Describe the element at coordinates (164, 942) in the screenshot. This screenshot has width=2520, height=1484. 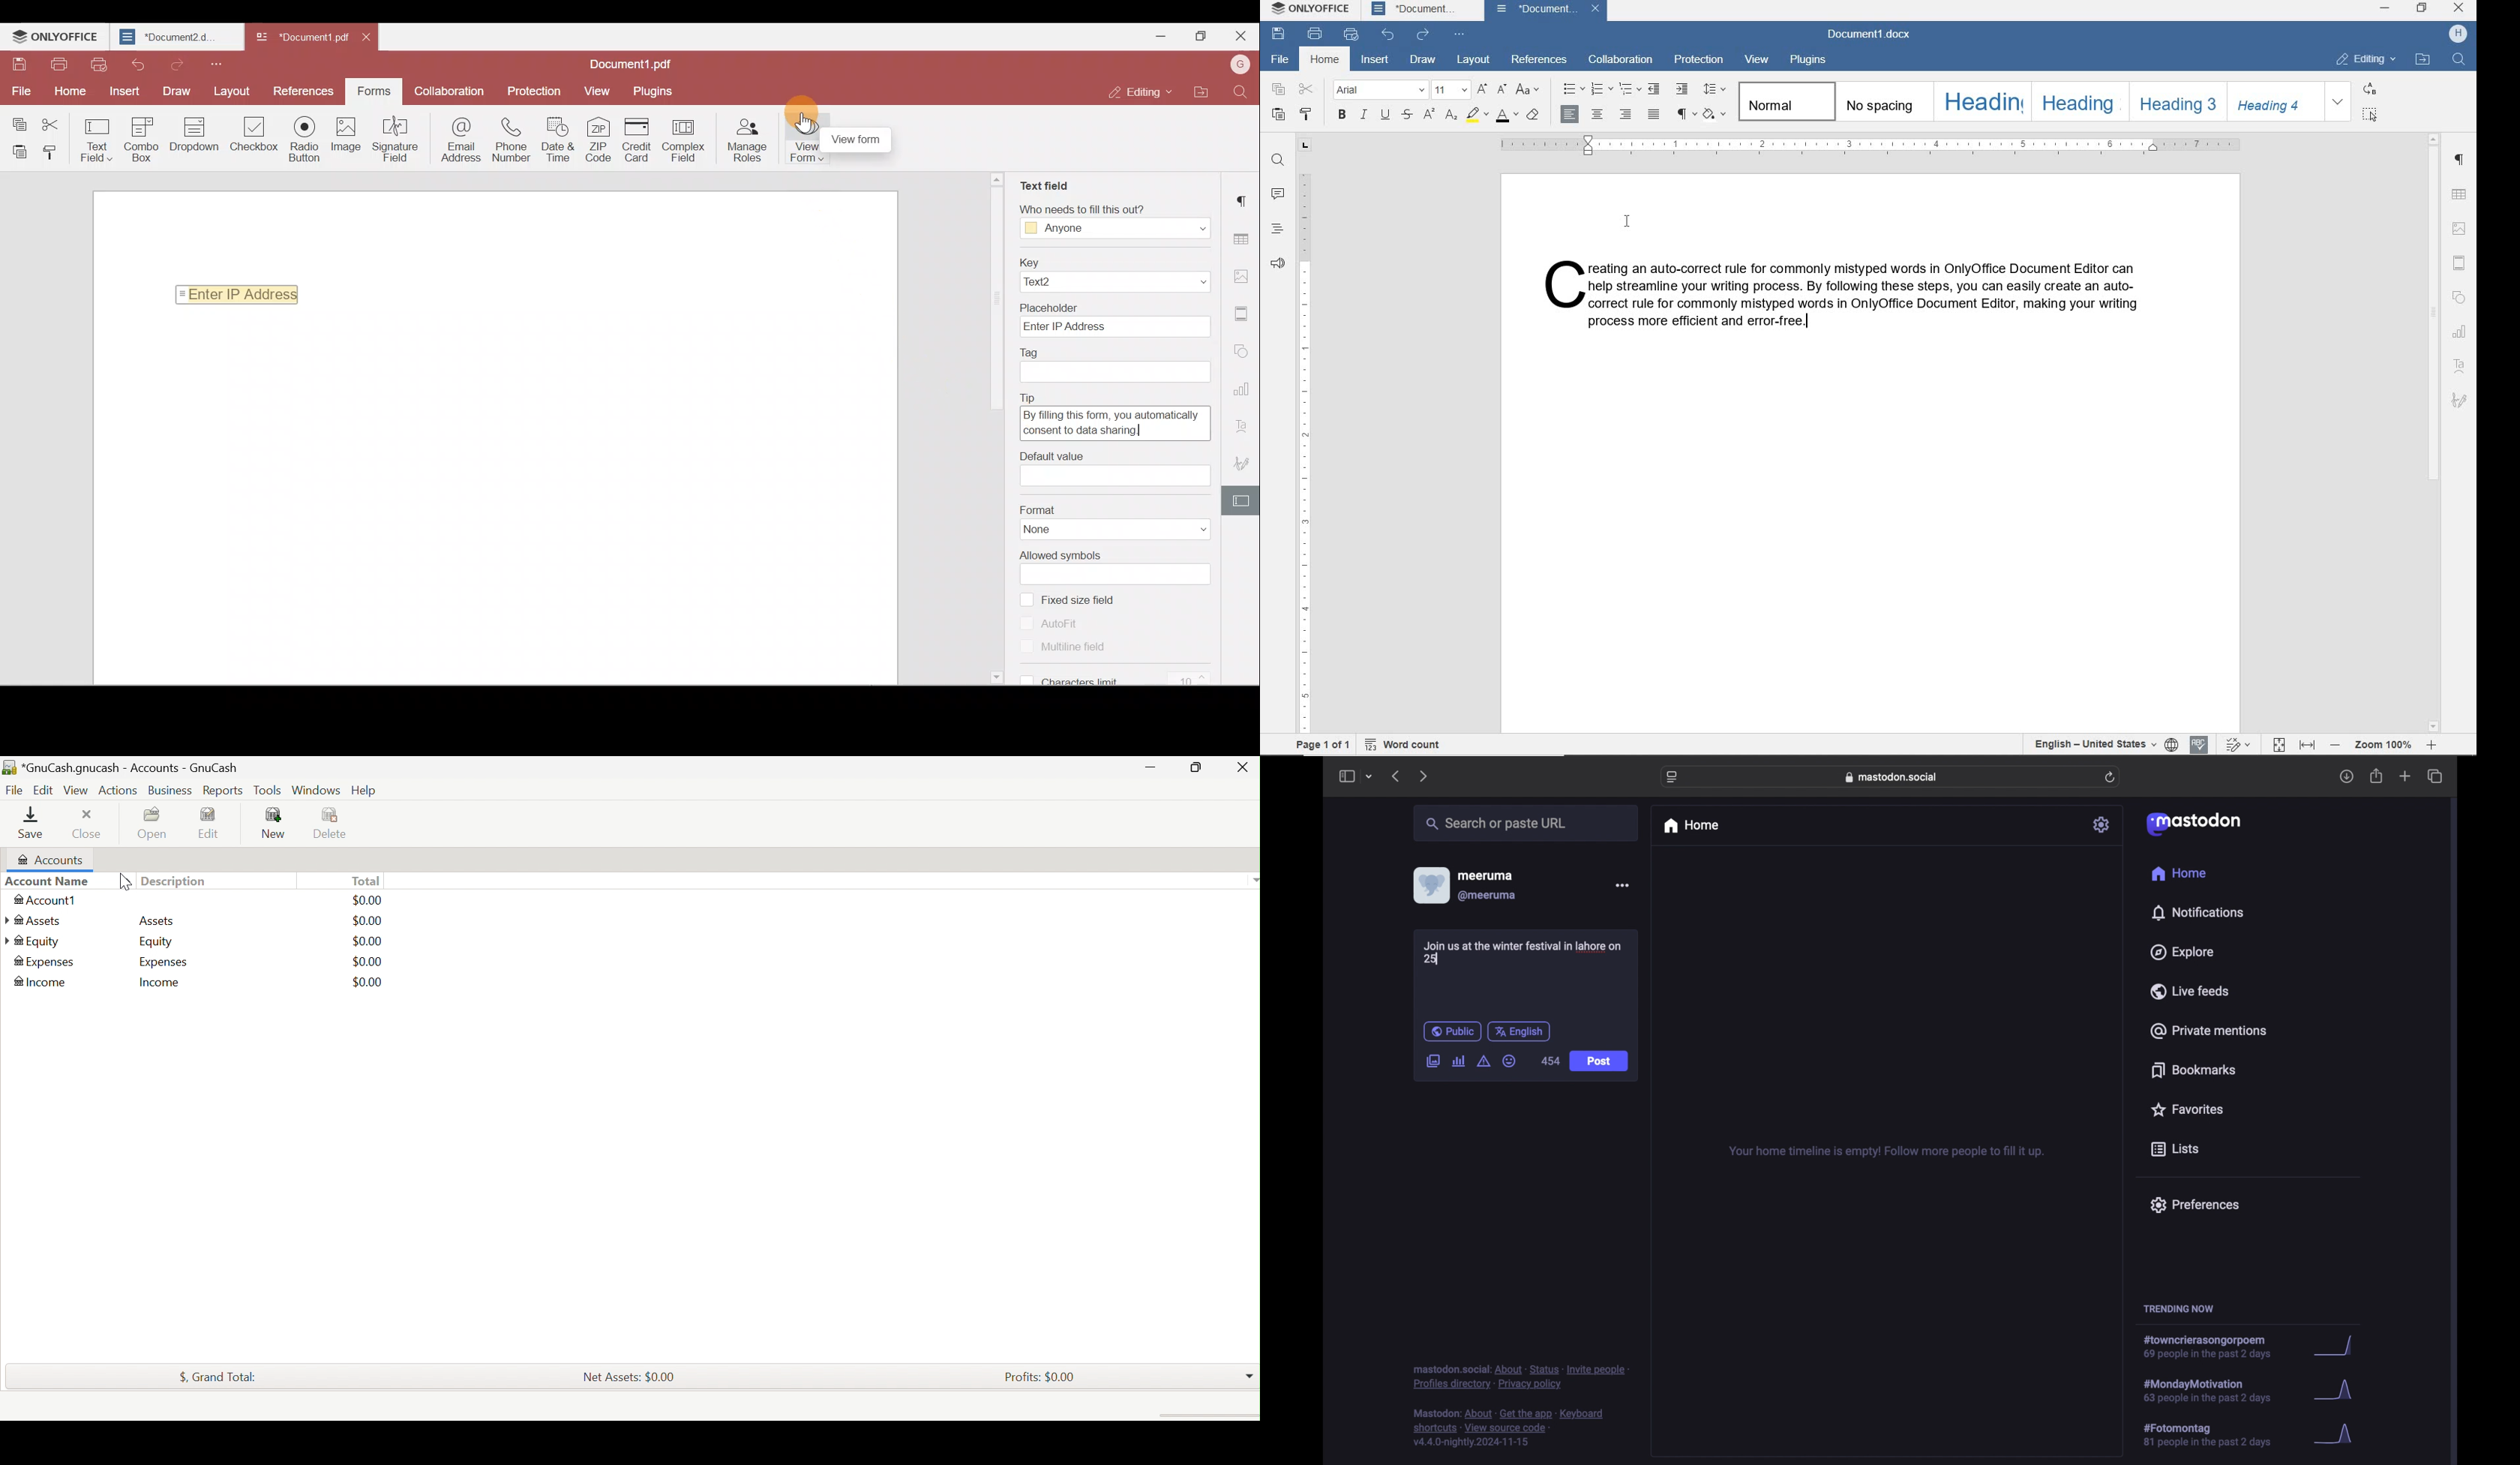
I see `Expenses` at that location.